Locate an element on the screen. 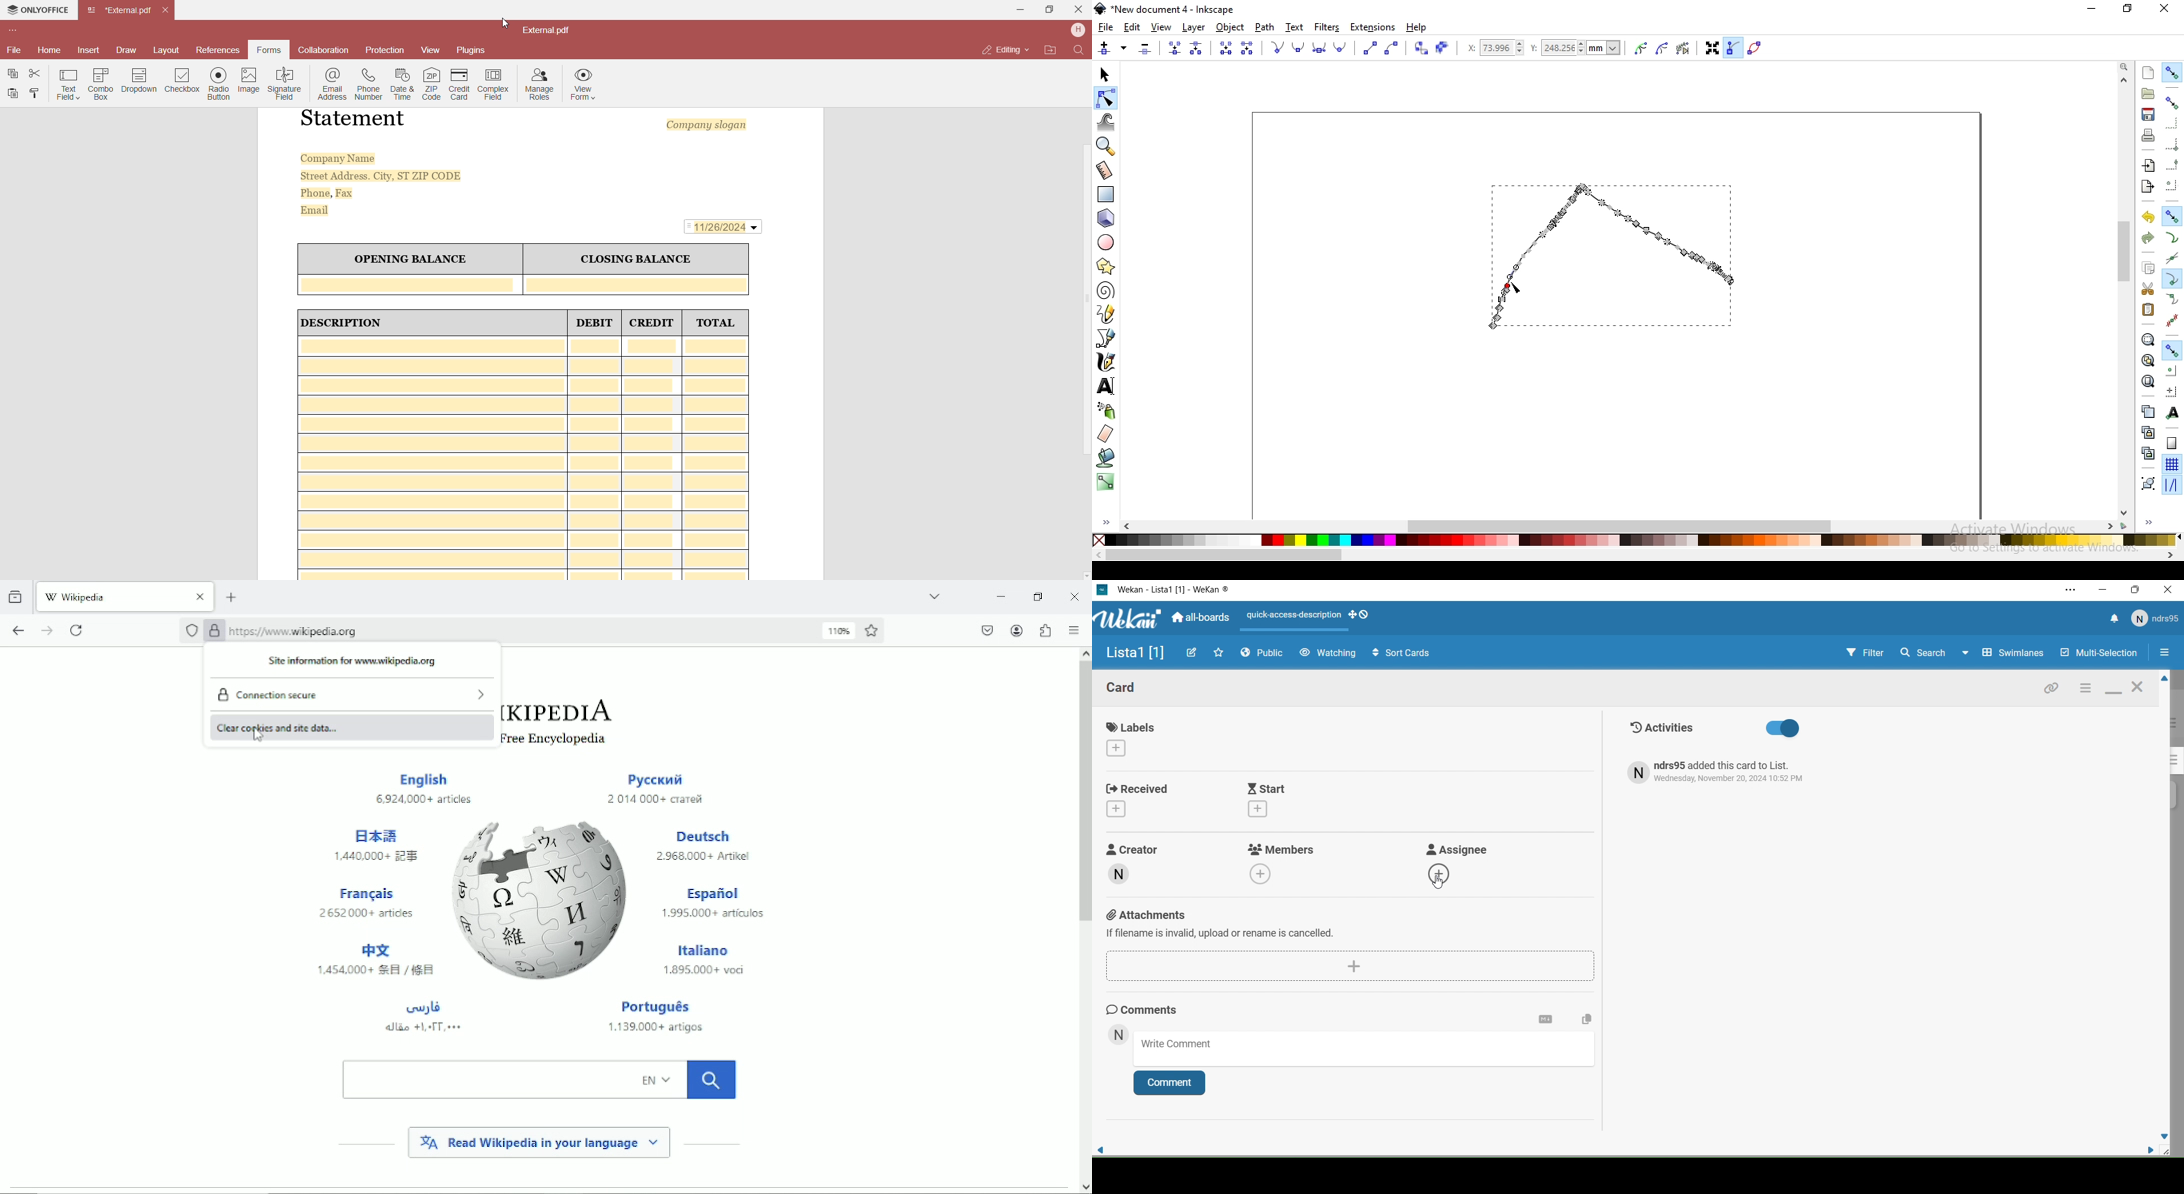 This screenshot has width=2184, height=1204. foreign language is located at coordinates (423, 1016).